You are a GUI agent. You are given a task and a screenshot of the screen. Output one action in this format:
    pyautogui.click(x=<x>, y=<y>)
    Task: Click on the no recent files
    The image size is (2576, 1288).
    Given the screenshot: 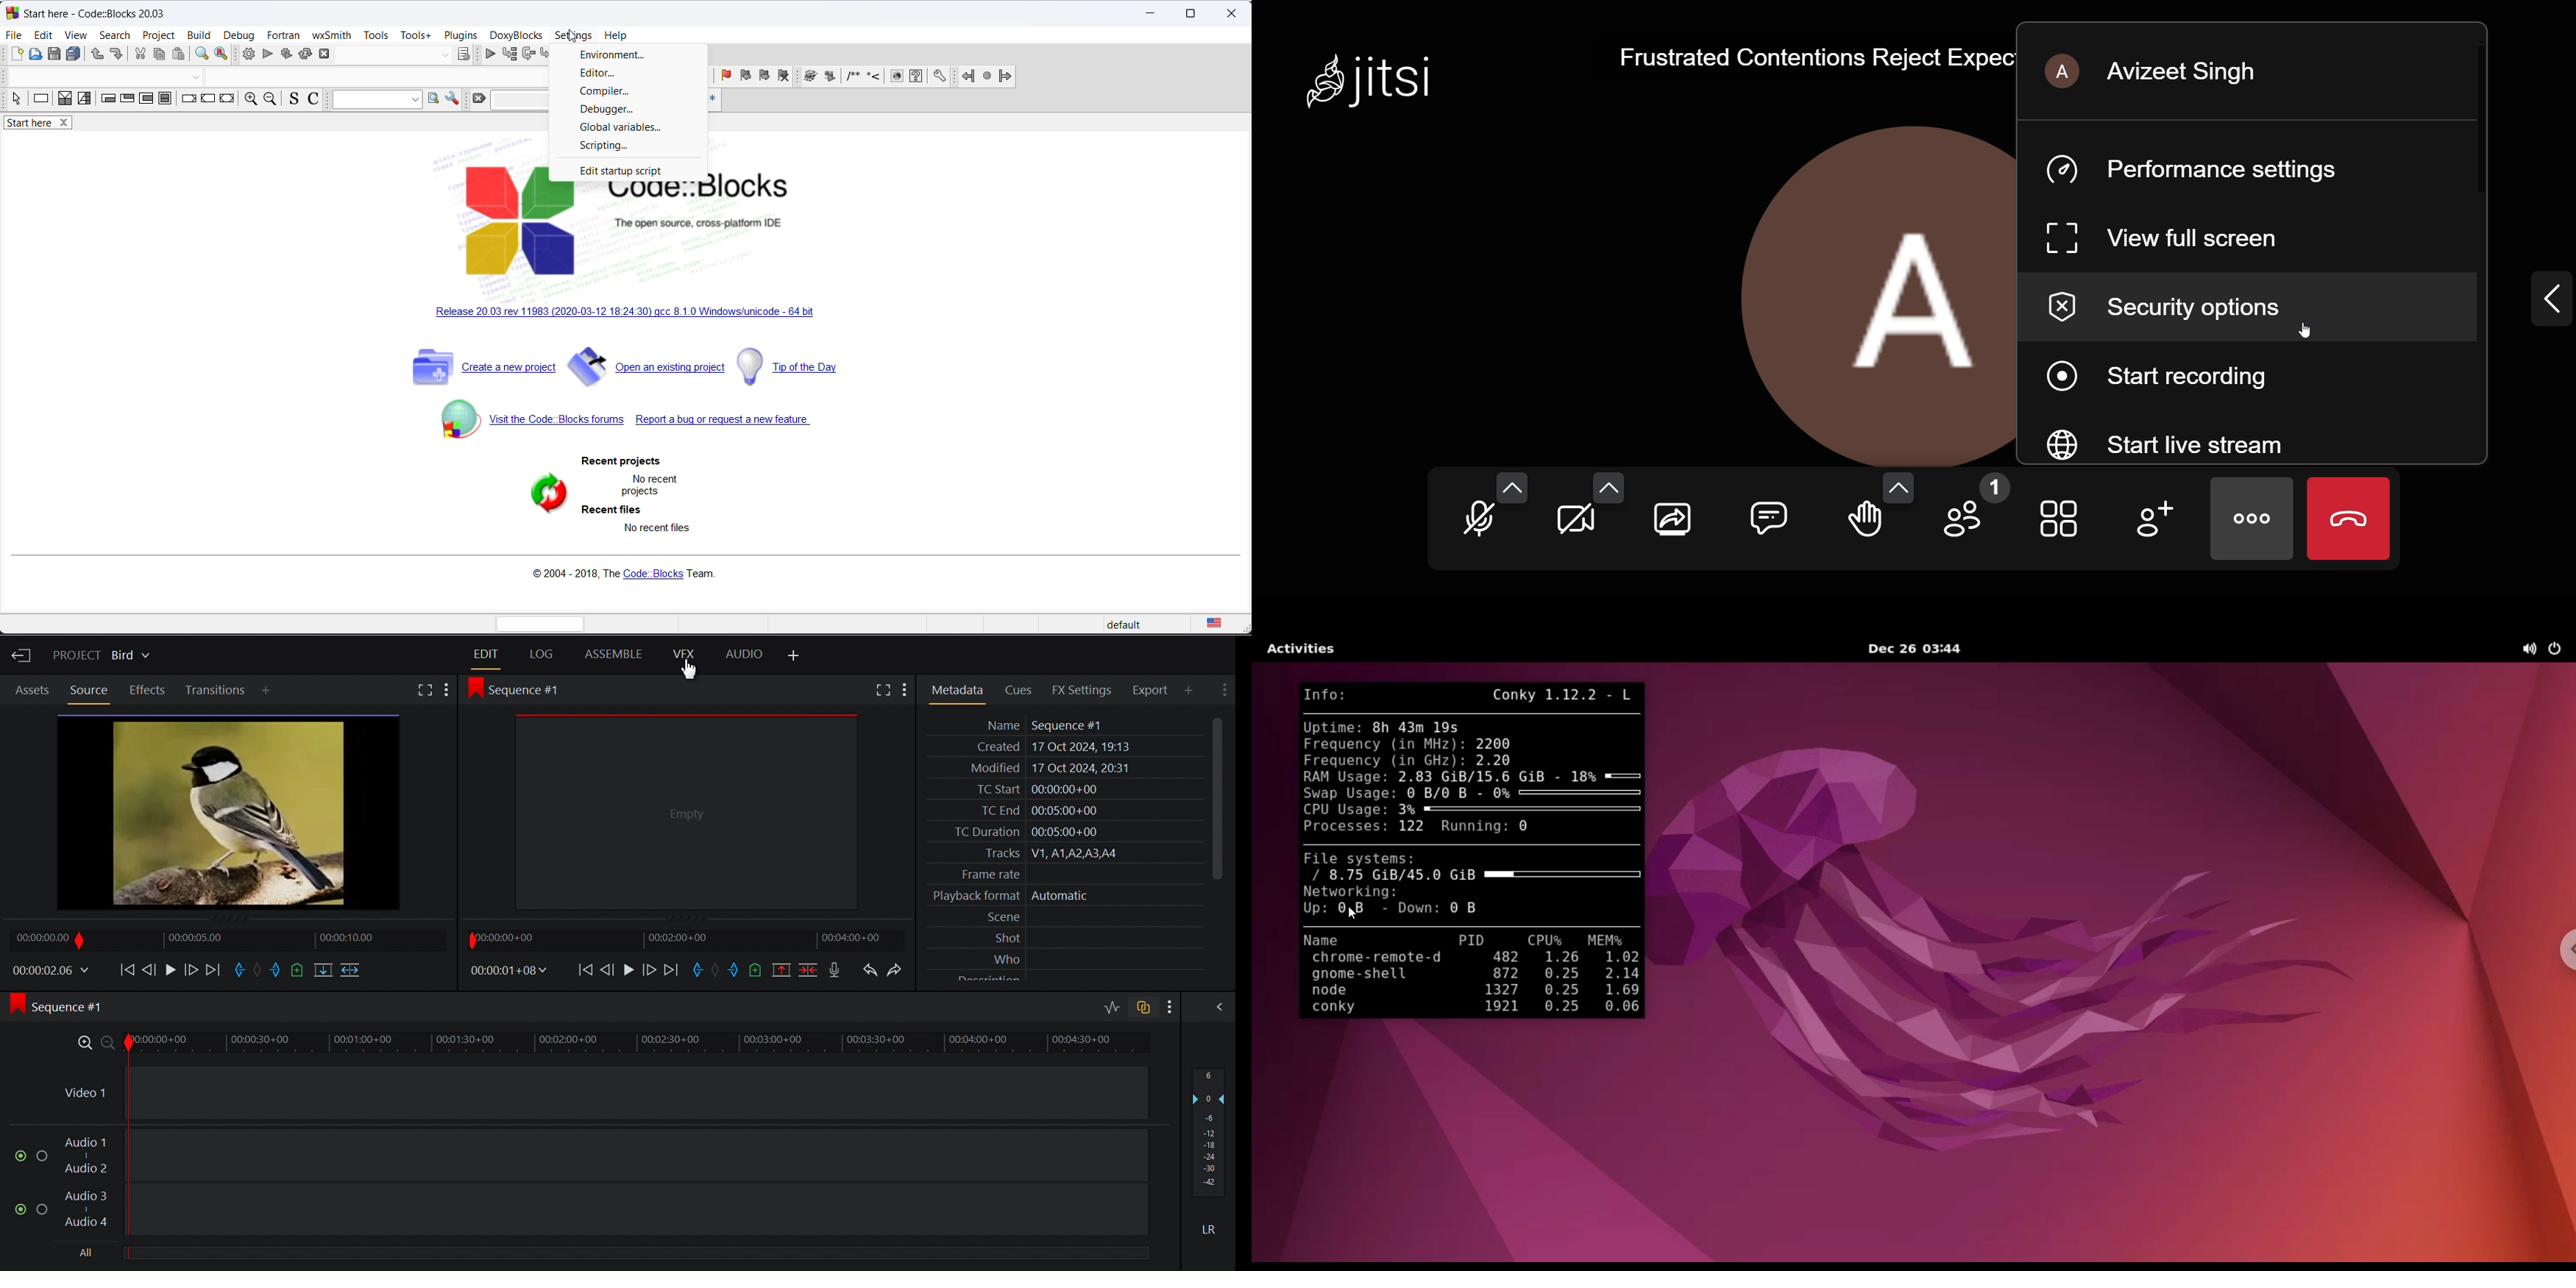 What is the action you would take?
    pyautogui.click(x=656, y=528)
    